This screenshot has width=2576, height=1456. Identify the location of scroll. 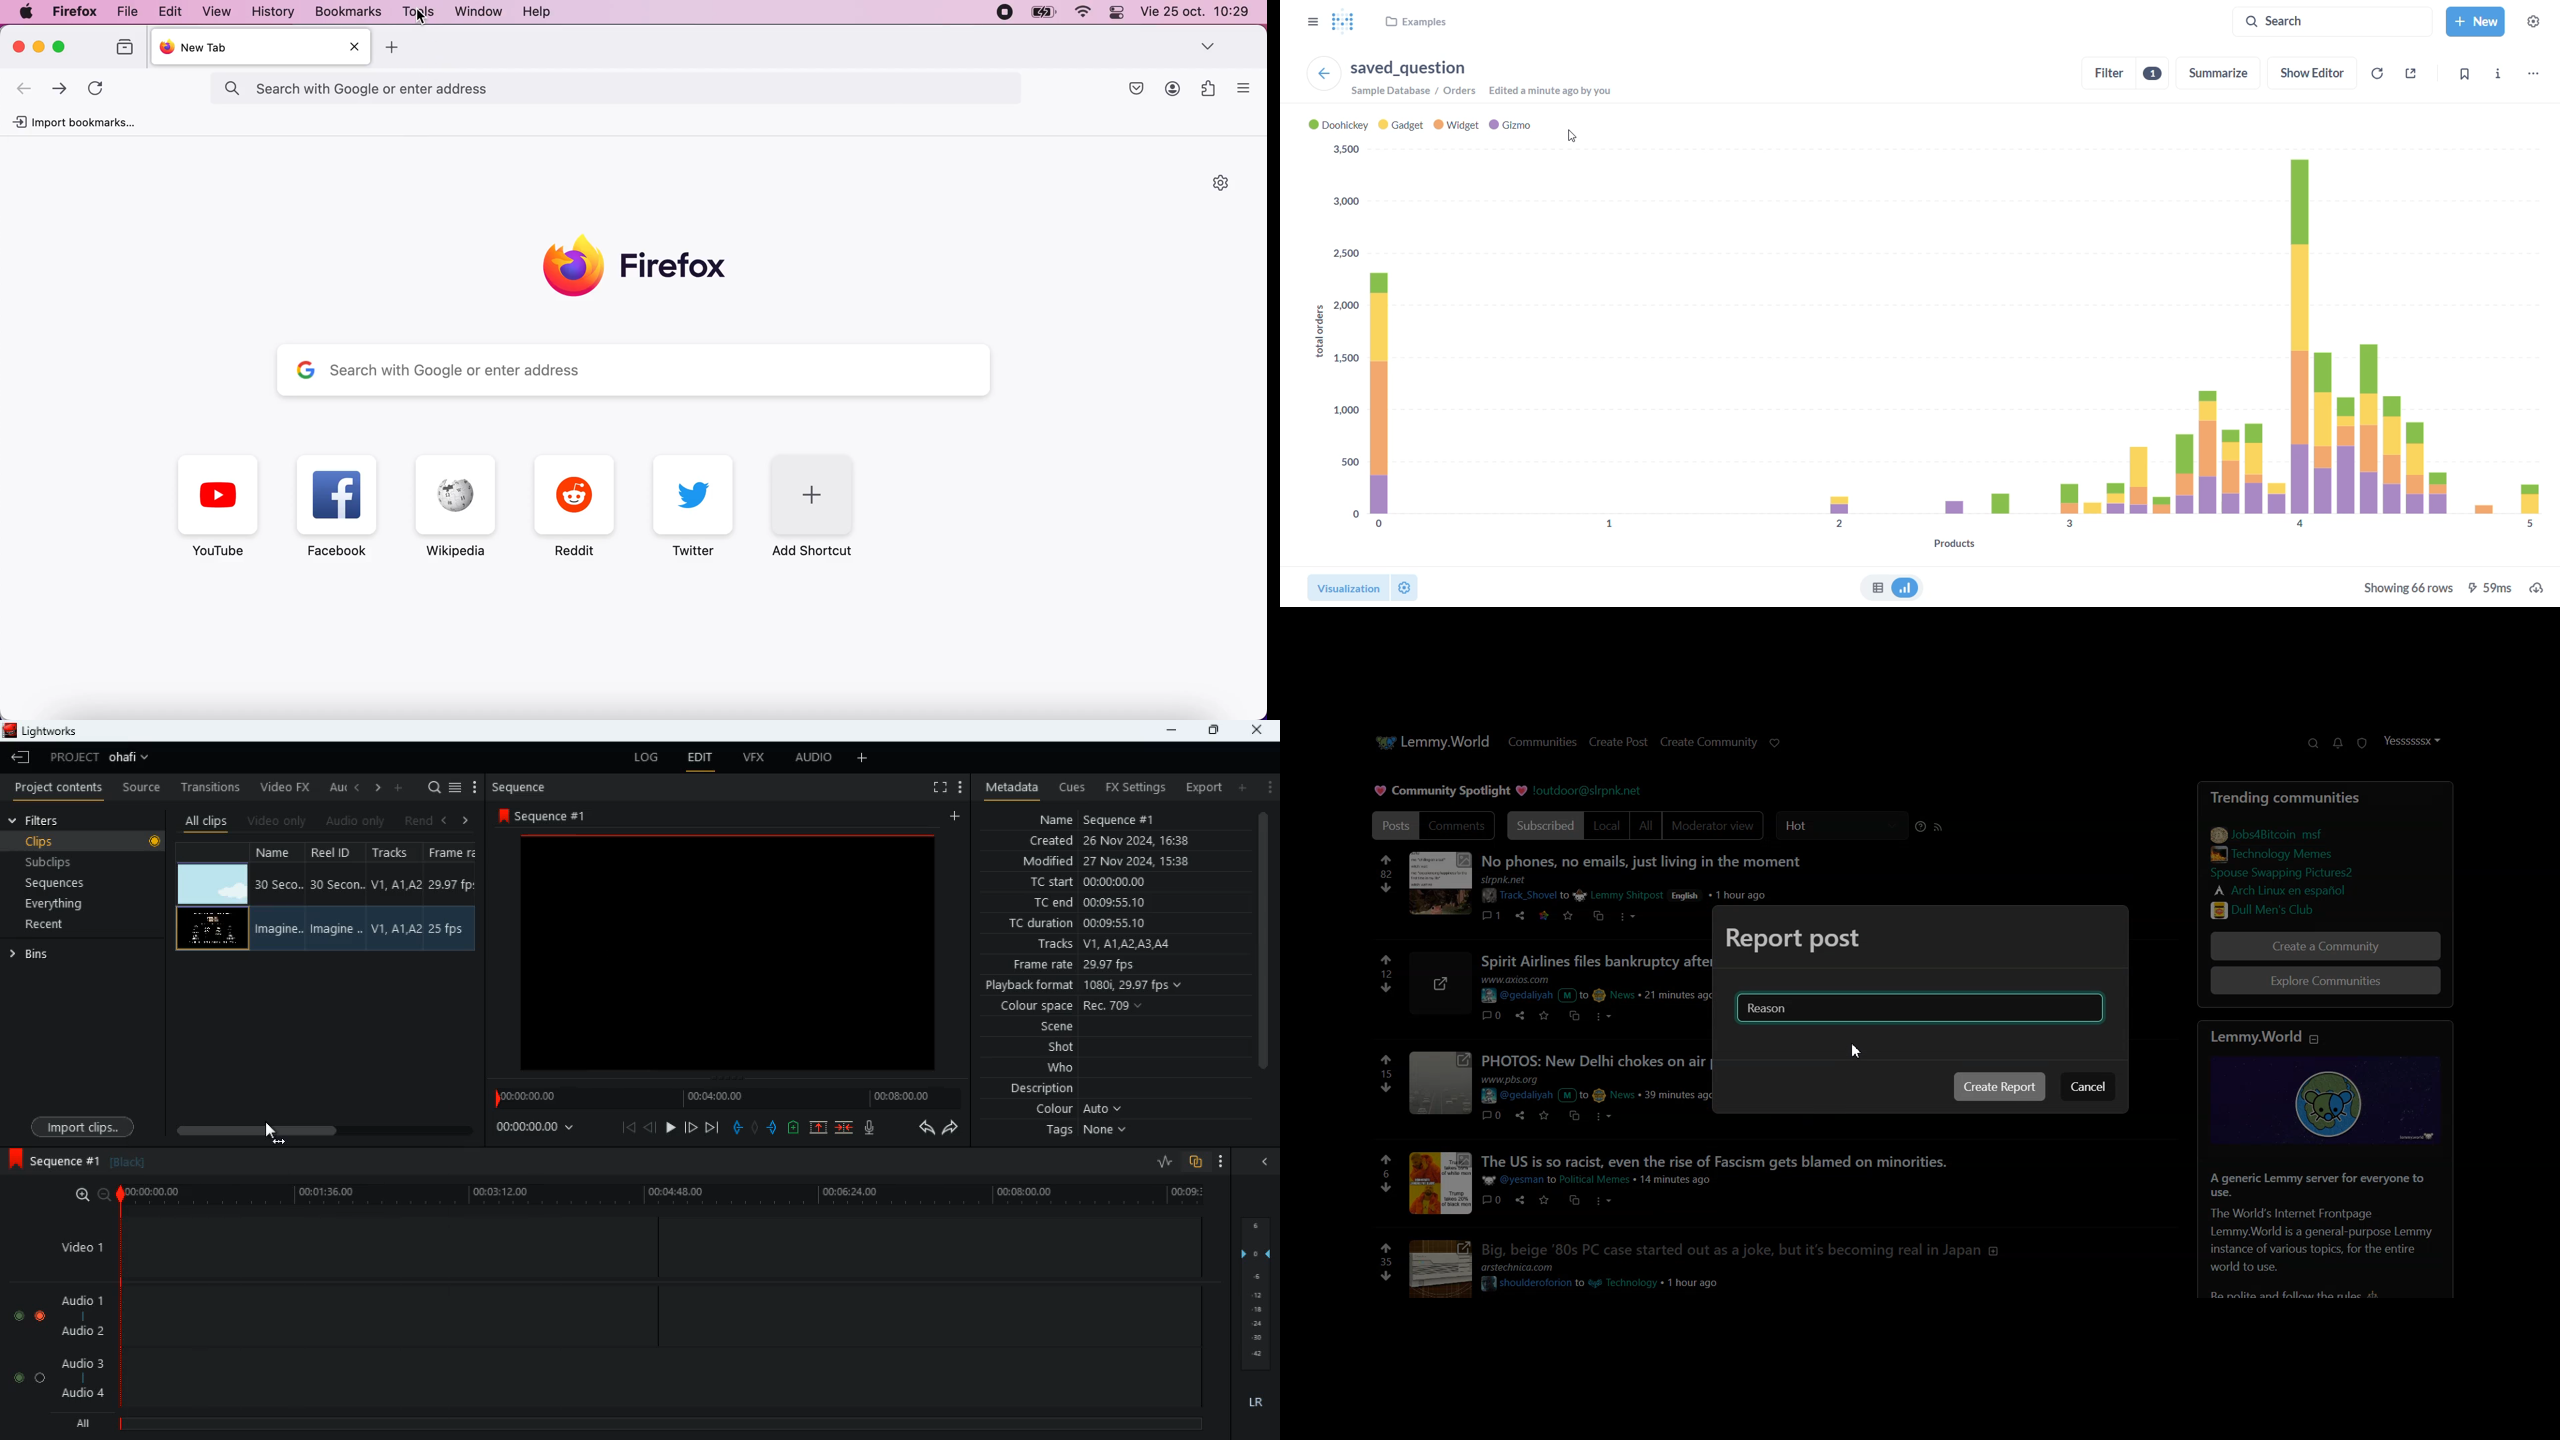
(1265, 953).